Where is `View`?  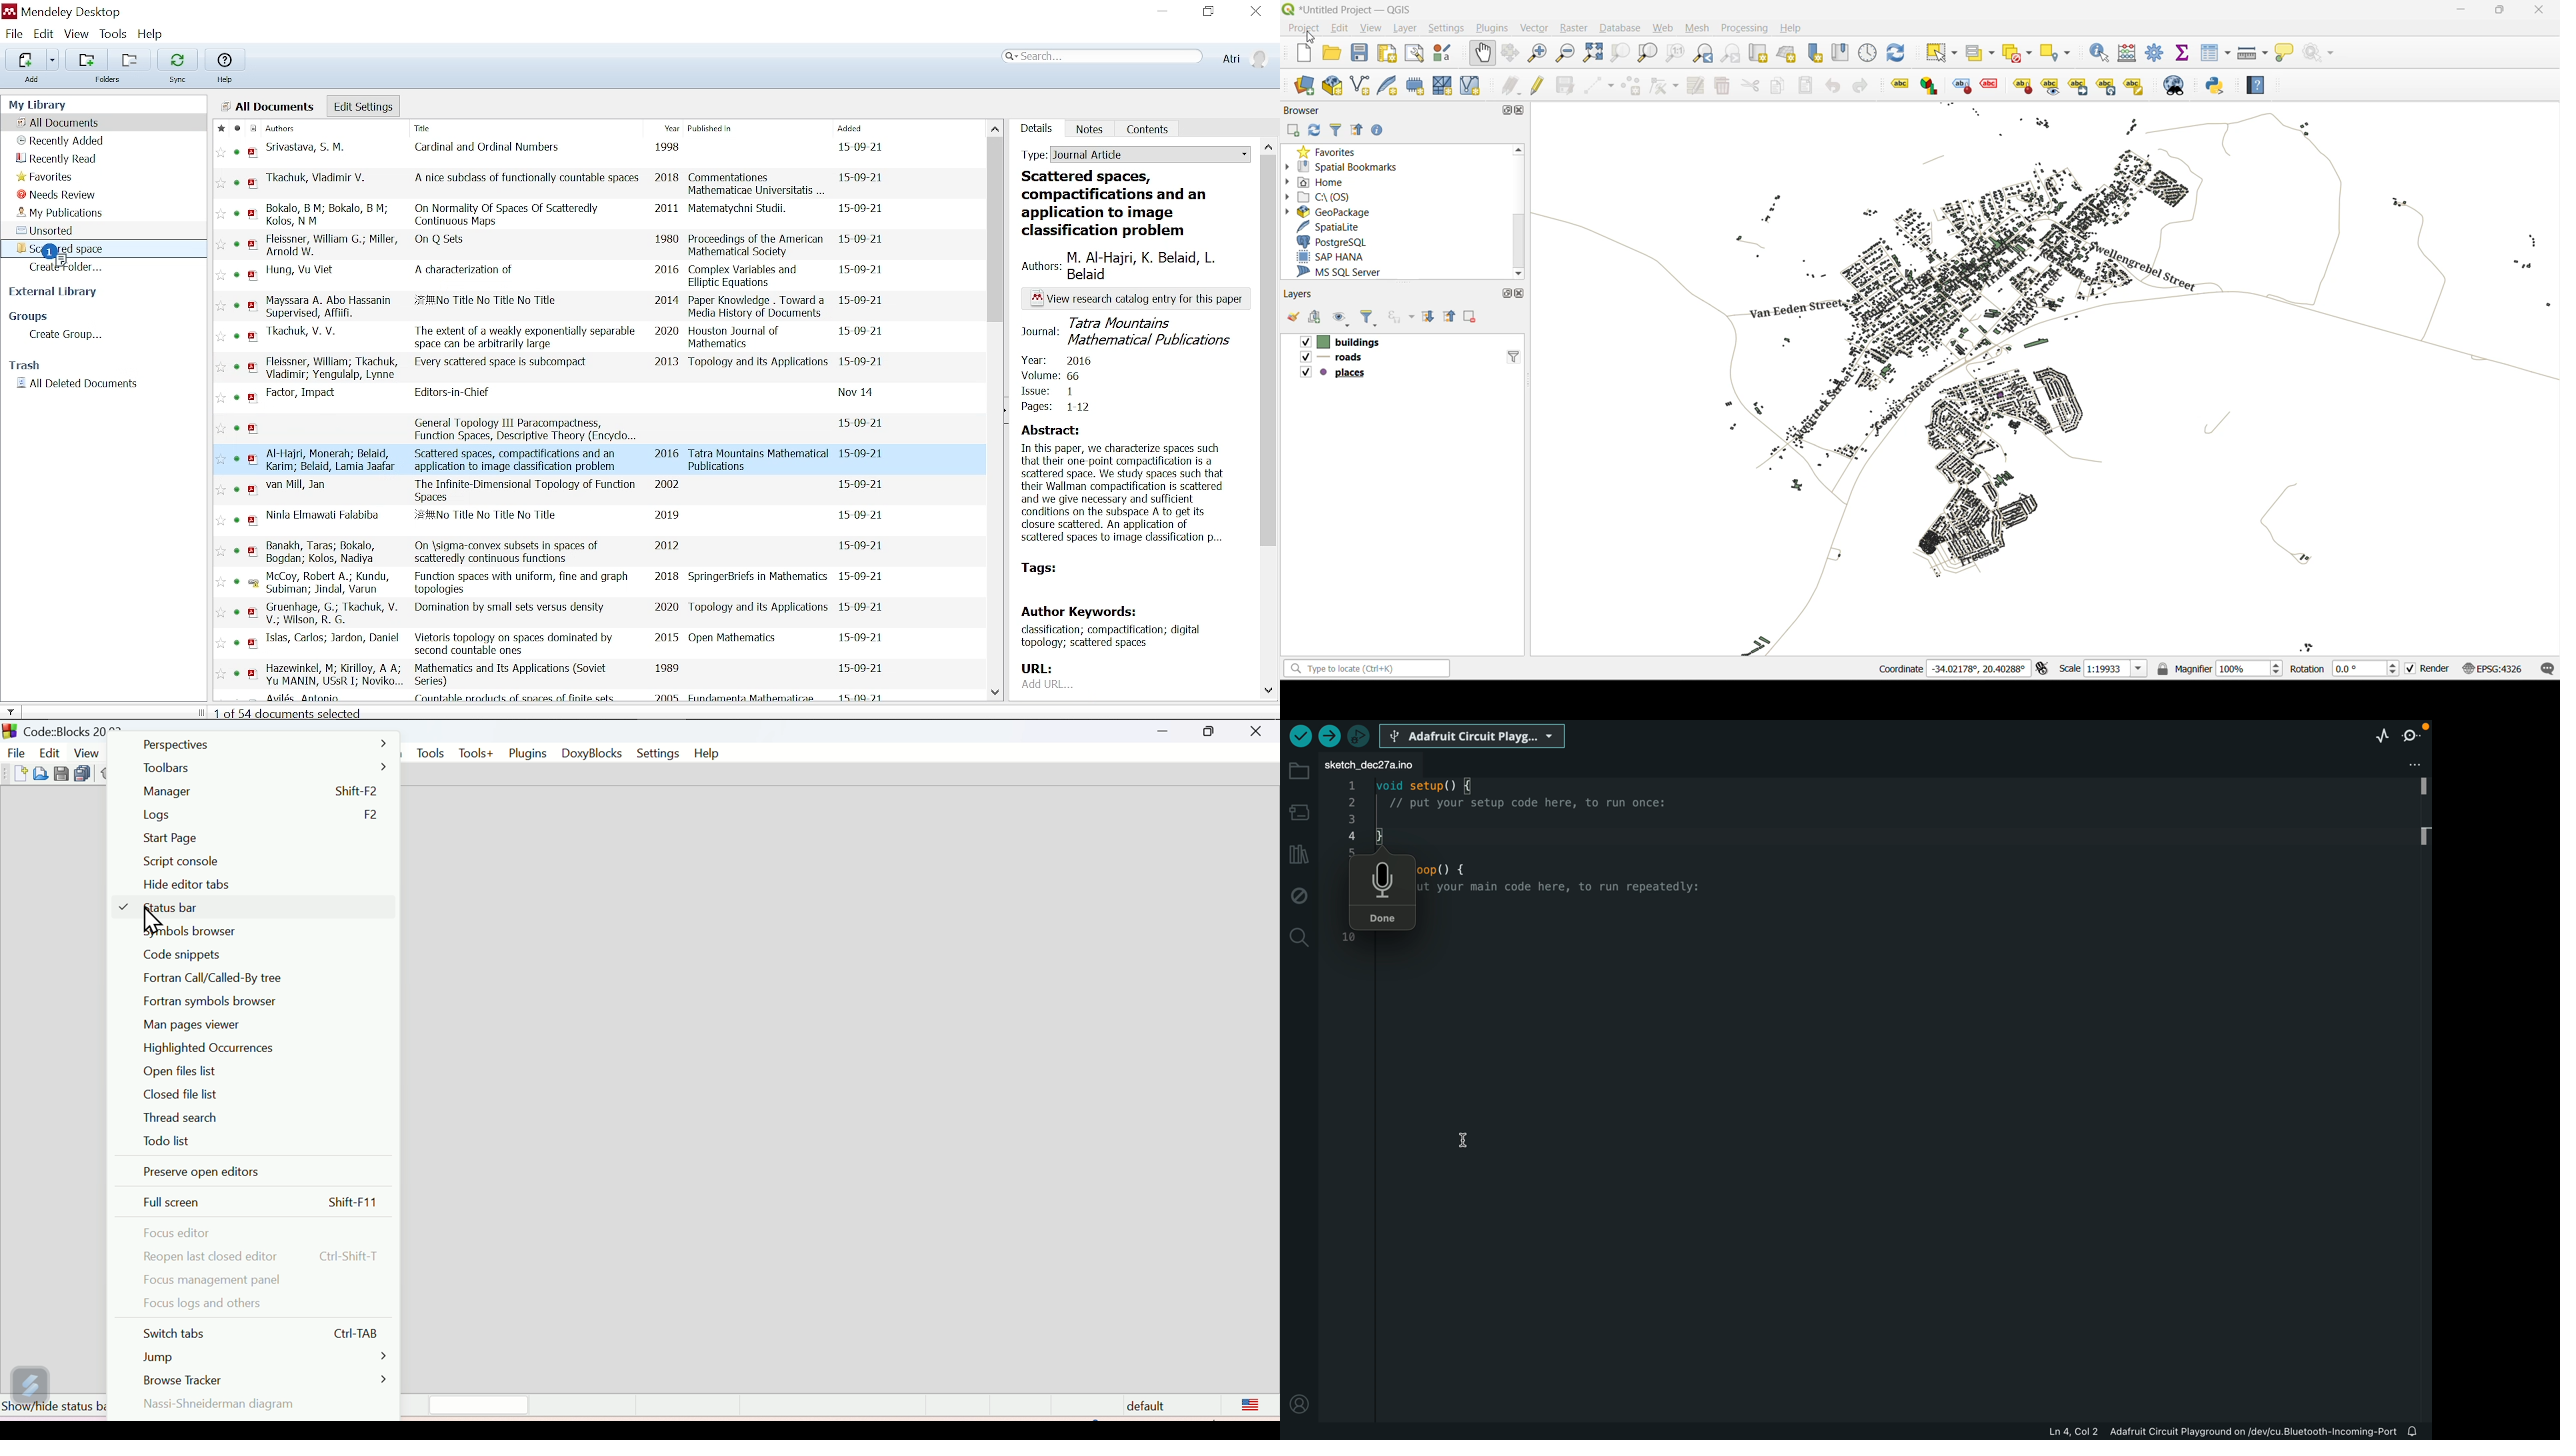 View is located at coordinates (77, 34).